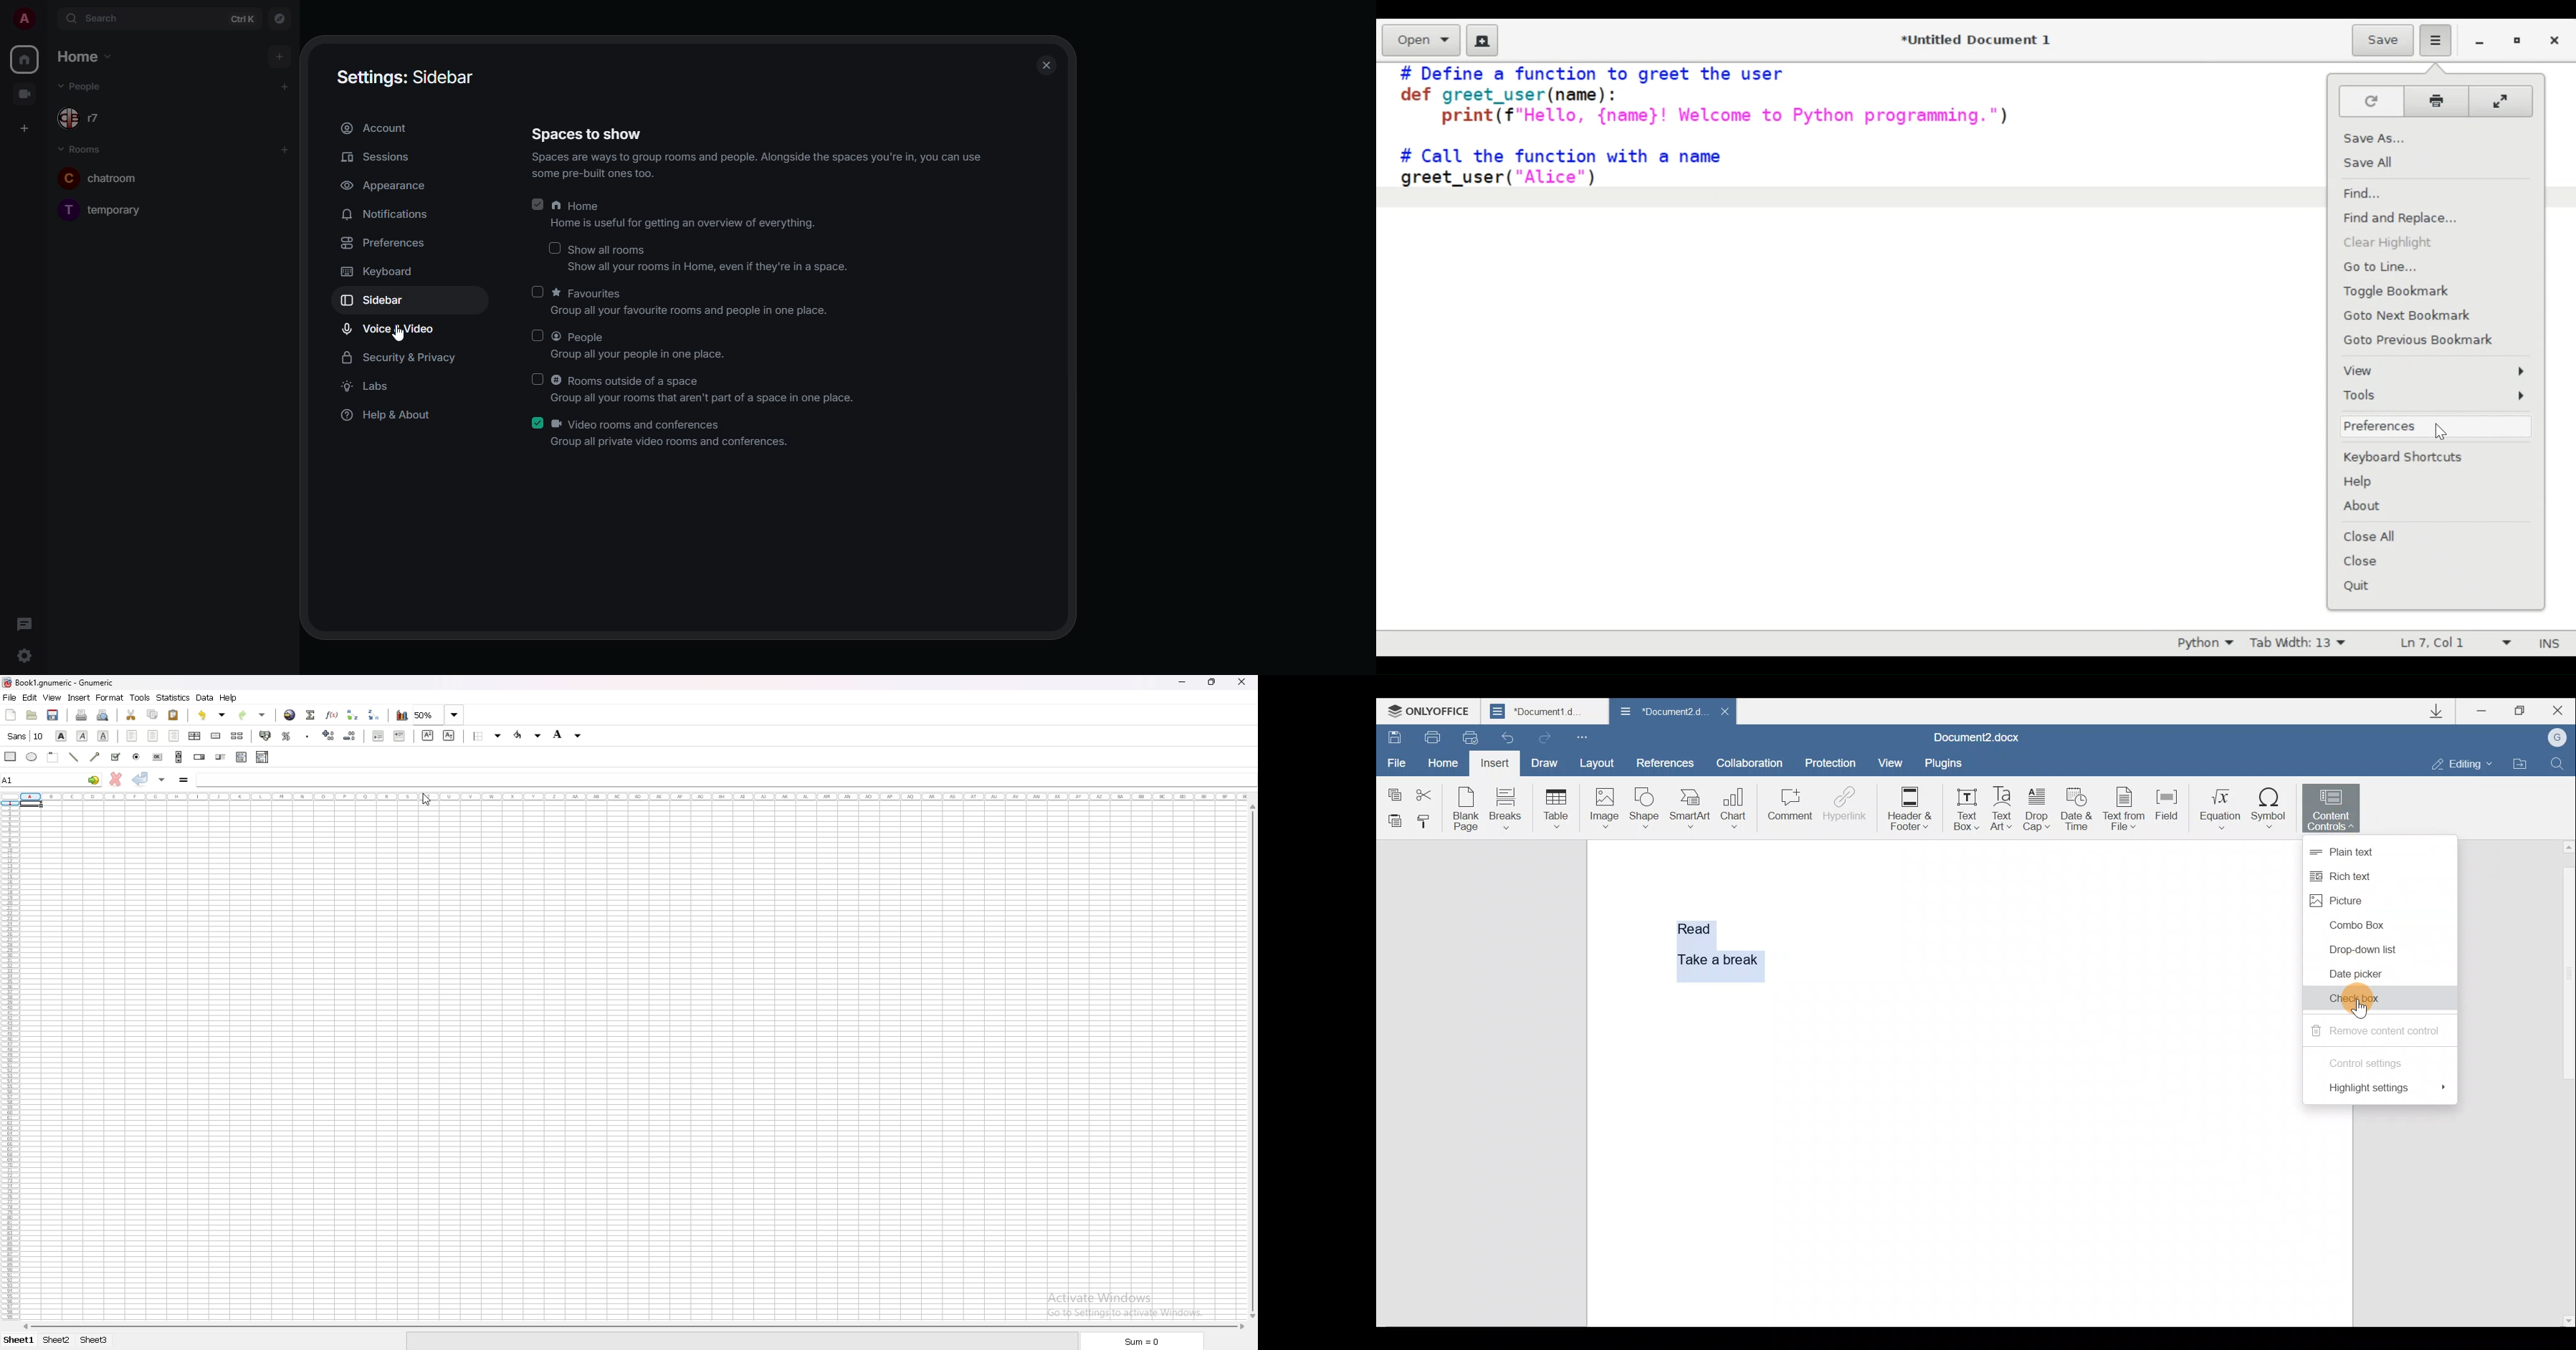  What do you see at coordinates (27, 736) in the screenshot?
I see `font` at bounding box center [27, 736].